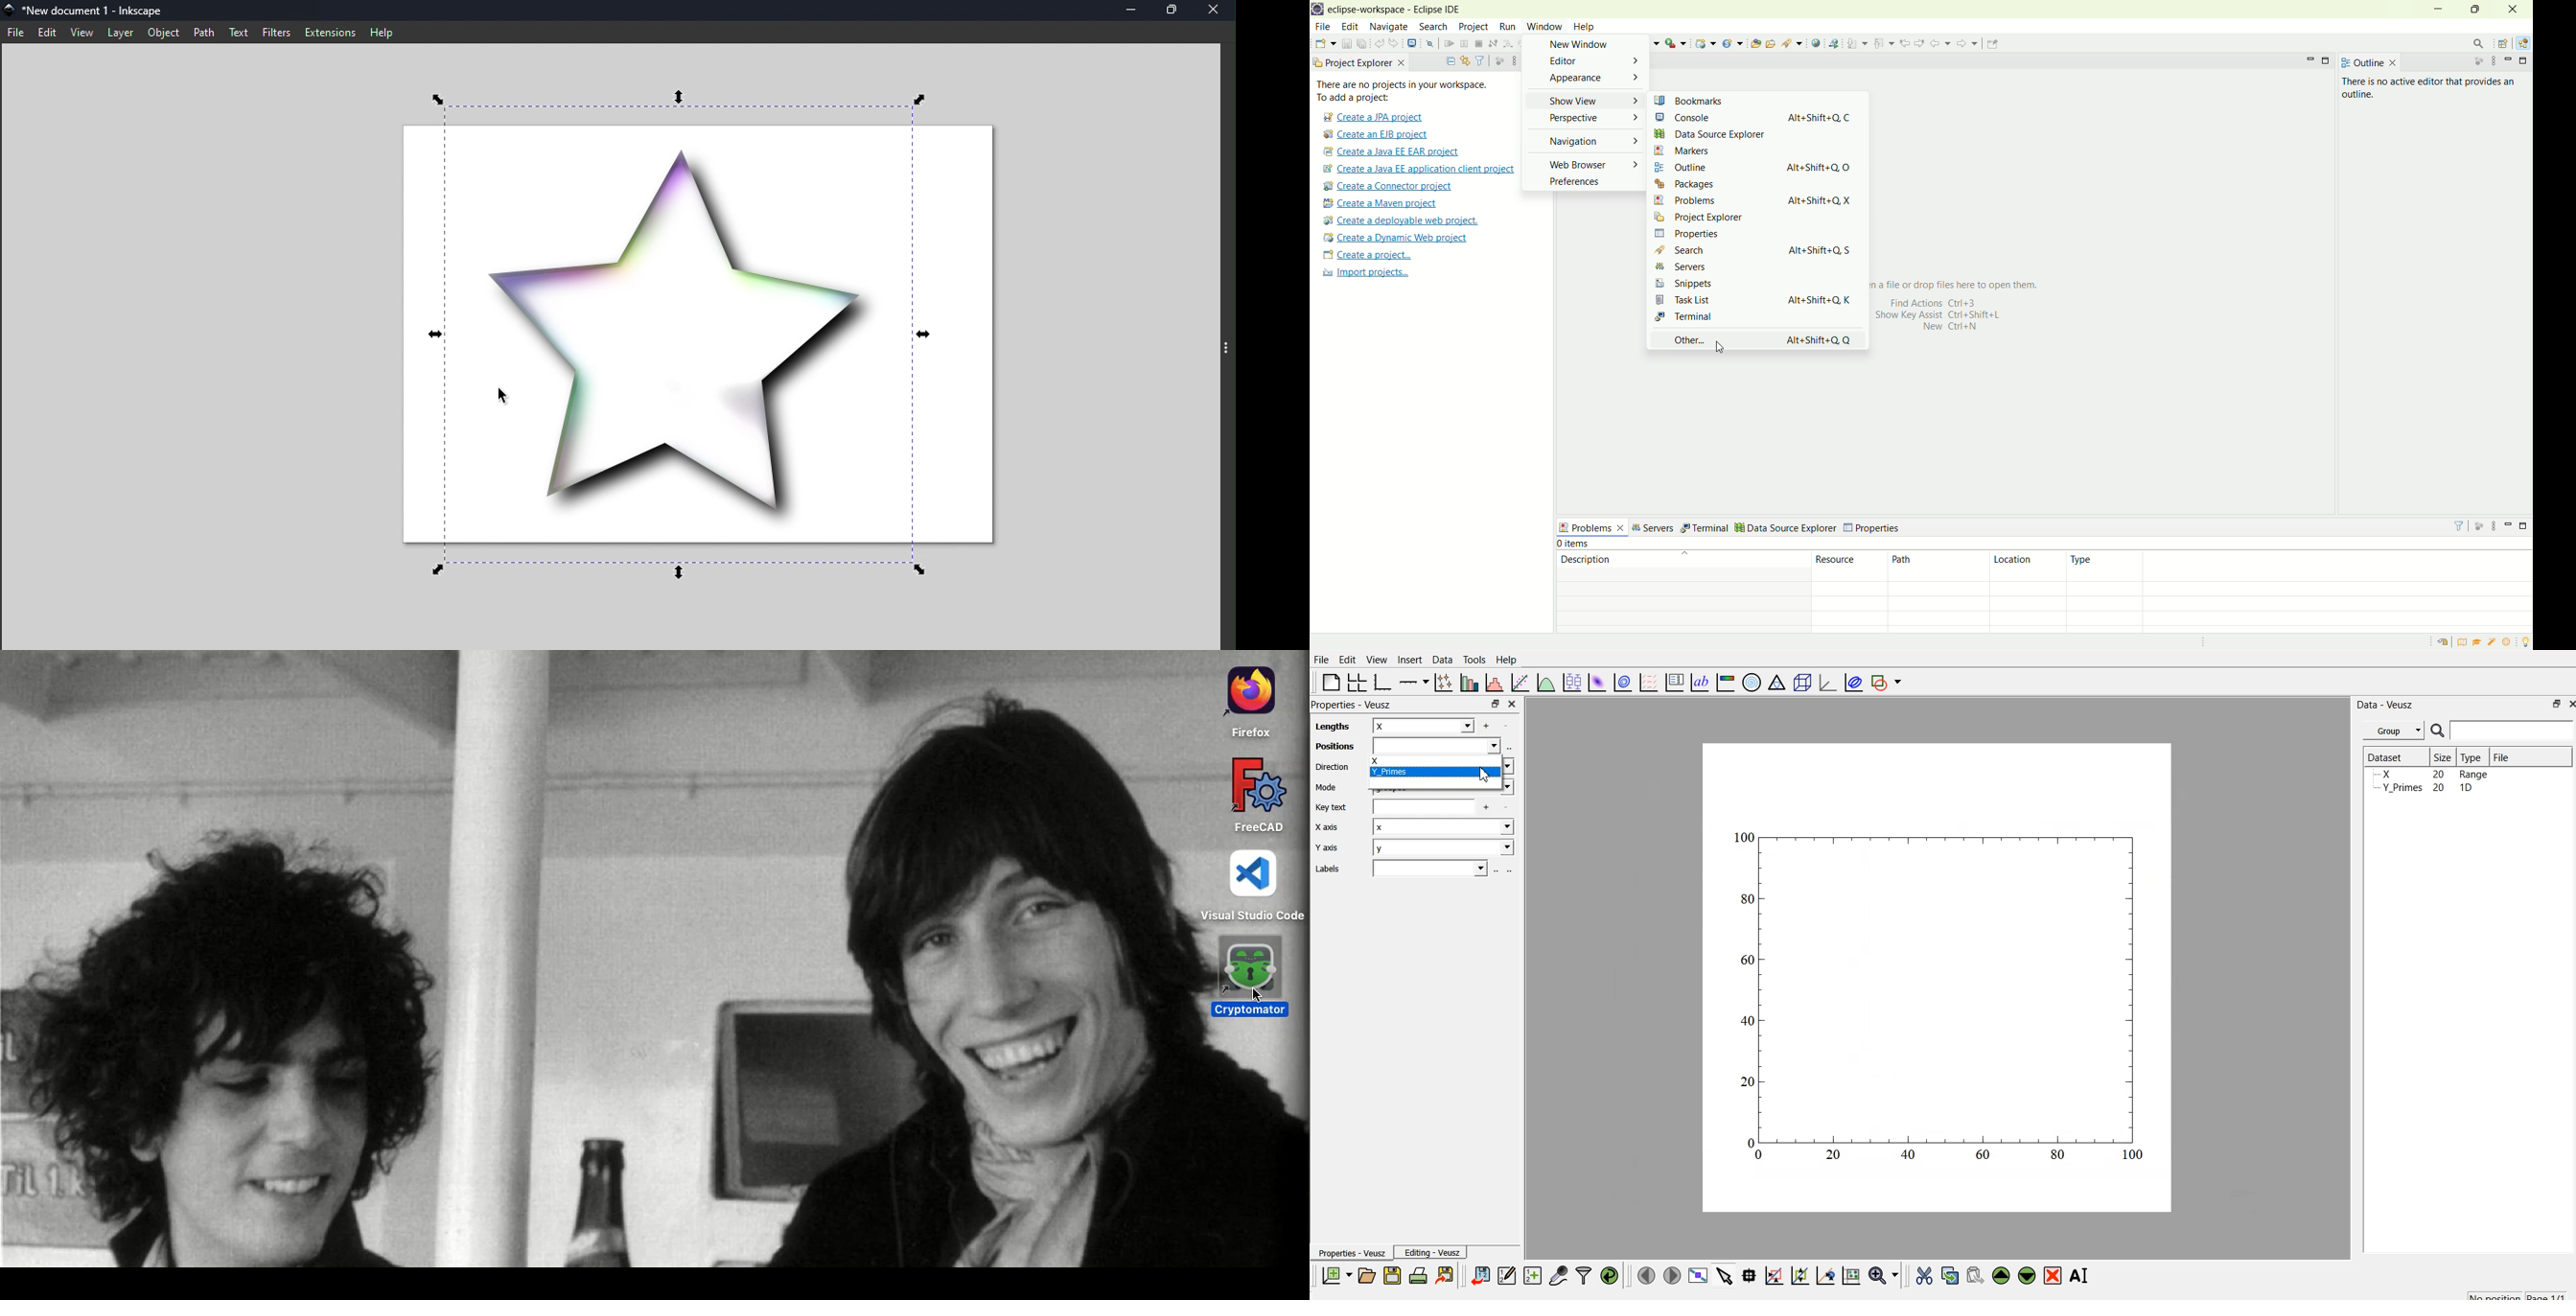  I want to click on Editing - Veusz, so click(1434, 1253).